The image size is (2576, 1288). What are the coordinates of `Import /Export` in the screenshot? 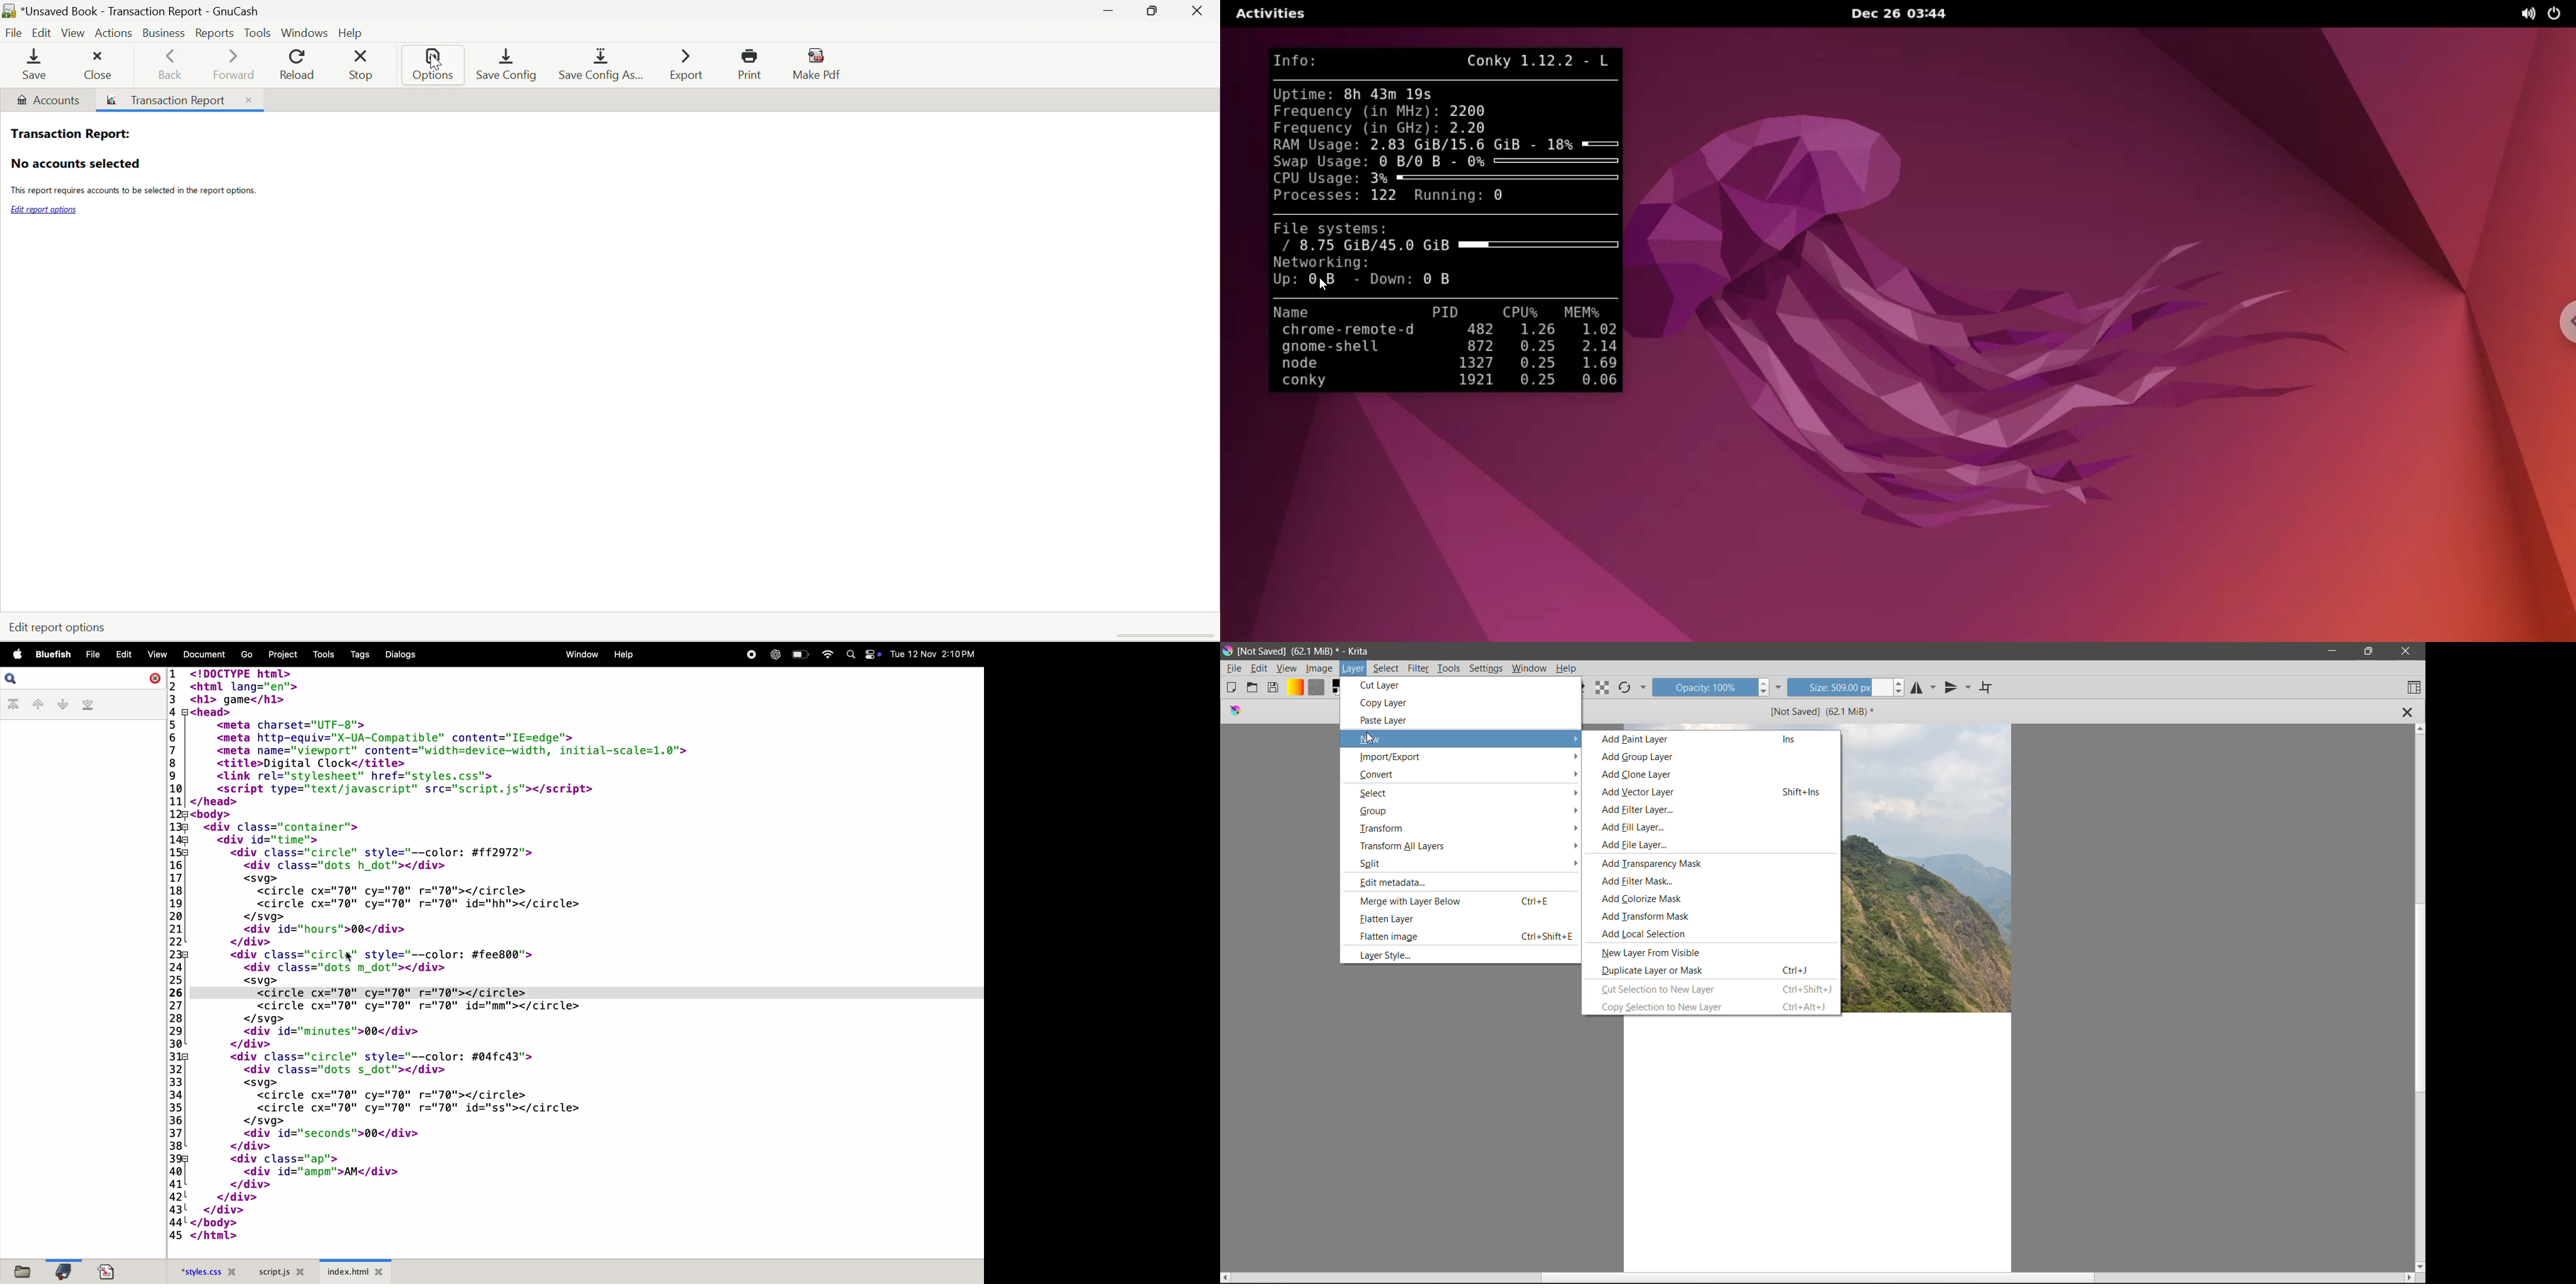 It's located at (1467, 758).